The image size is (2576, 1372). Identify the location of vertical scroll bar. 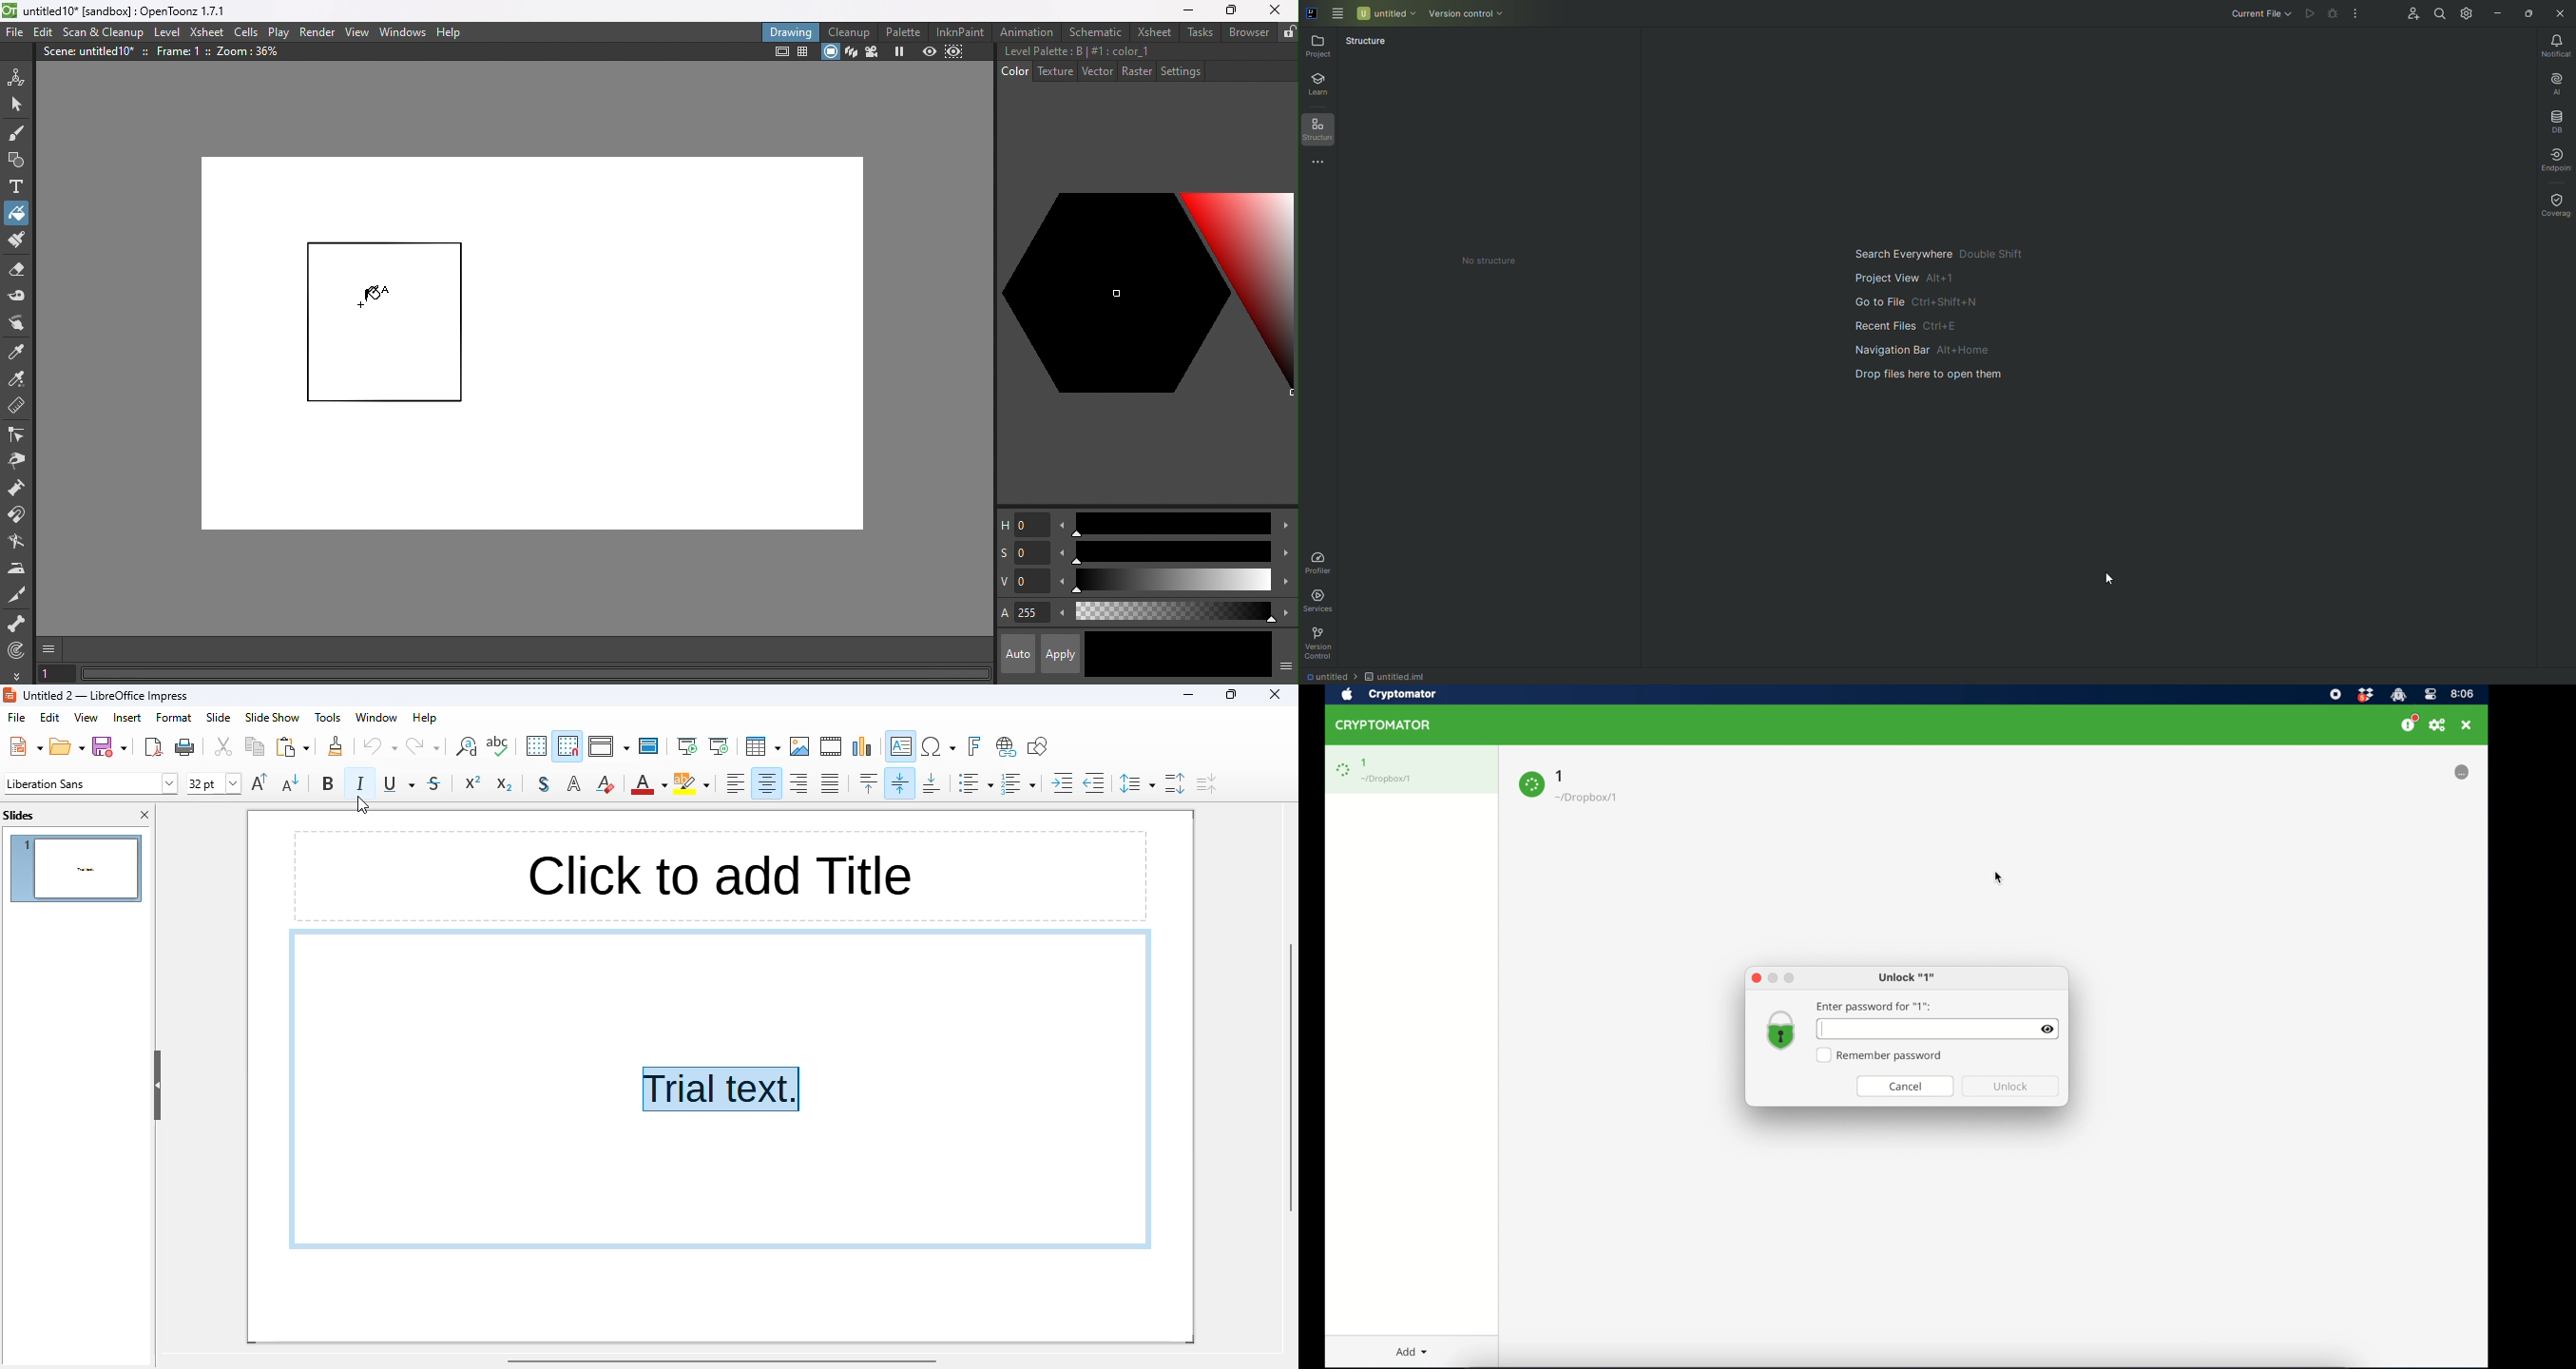
(1290, 1076).